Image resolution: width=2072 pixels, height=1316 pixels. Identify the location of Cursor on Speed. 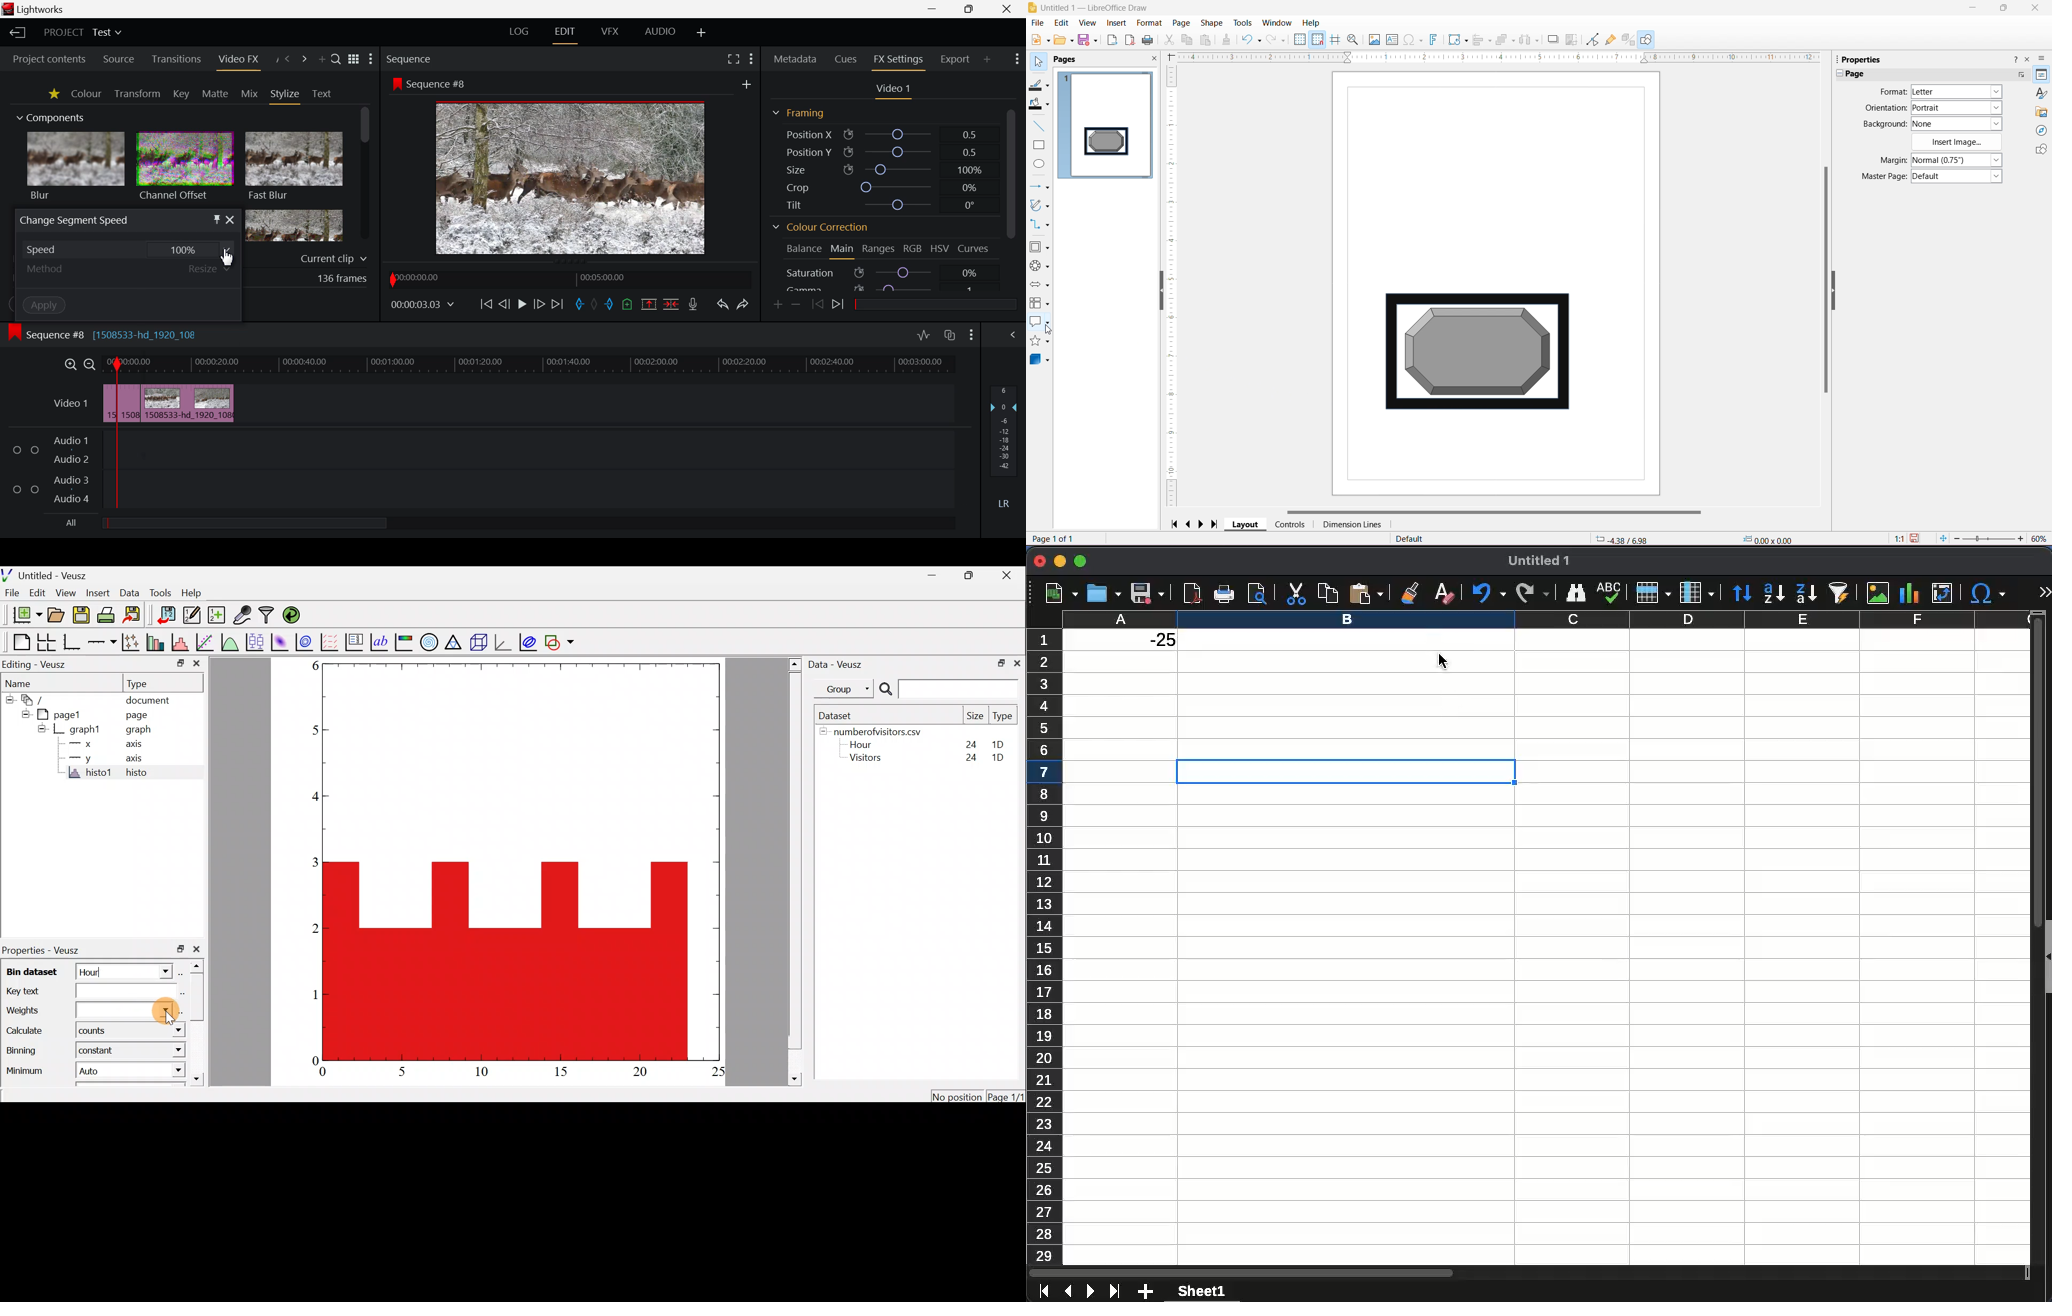
(128, 250).